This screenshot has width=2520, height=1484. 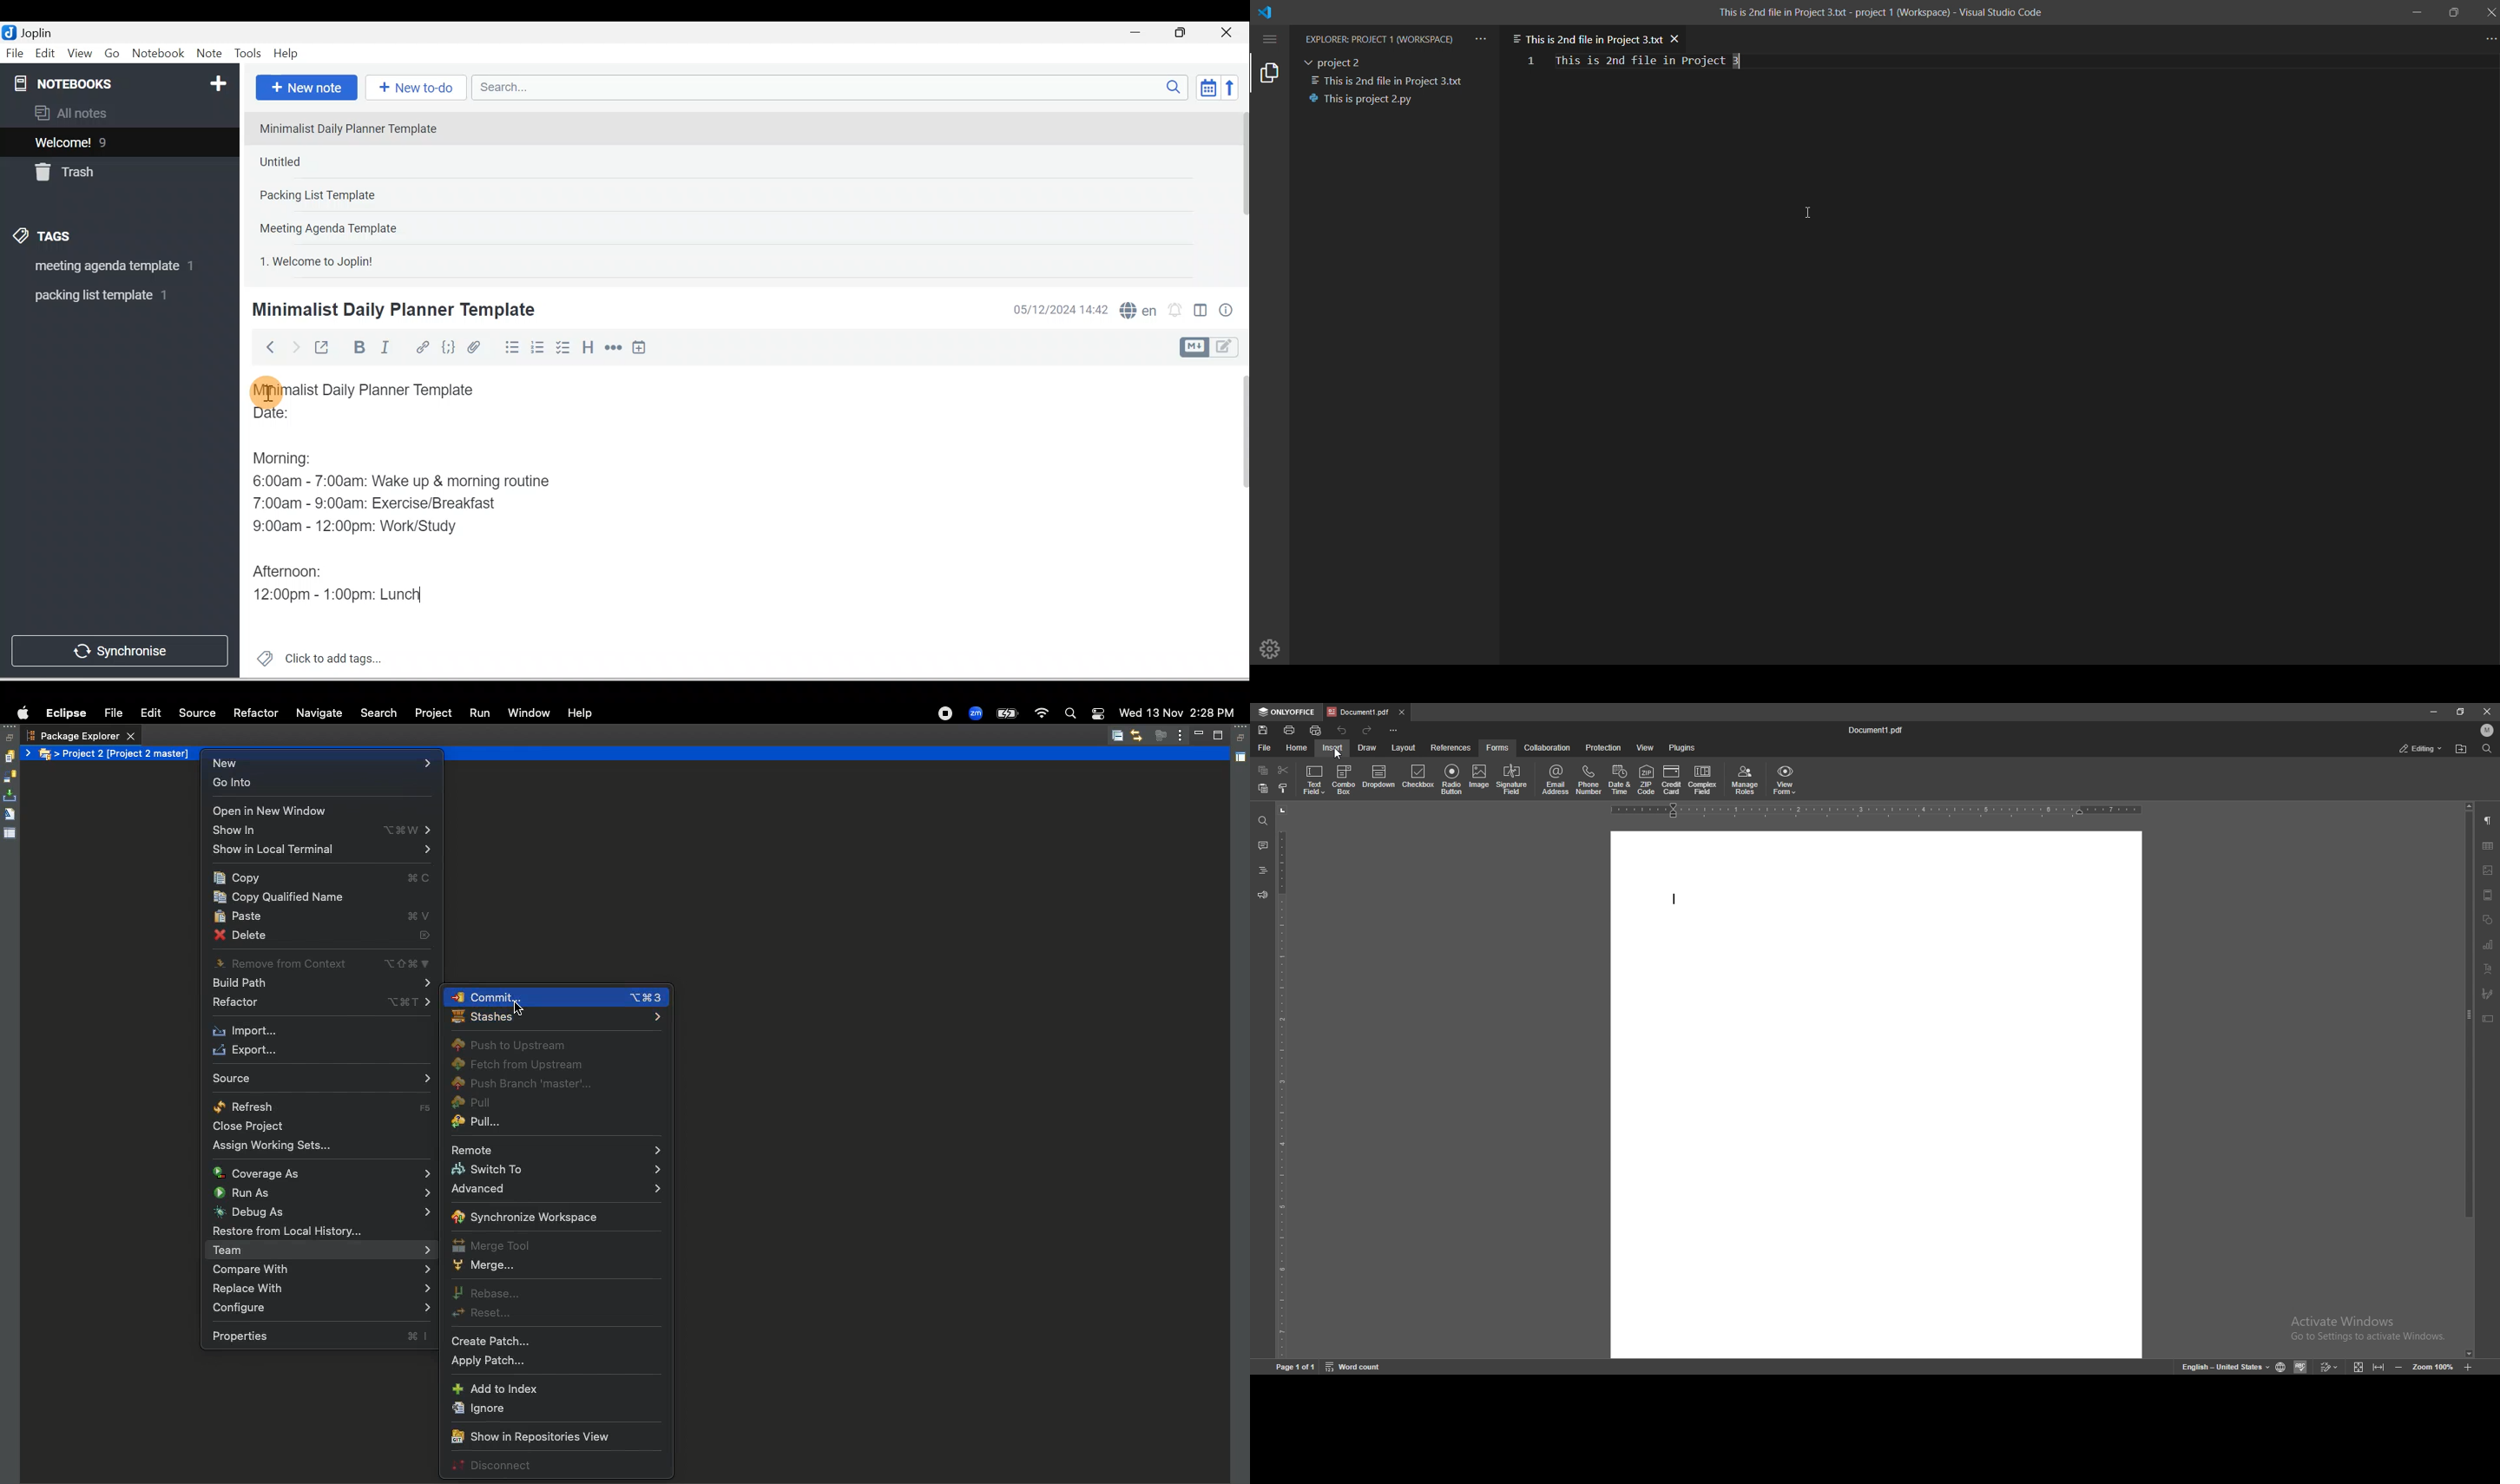 I want to click on close, so click(x=2489, y=13).